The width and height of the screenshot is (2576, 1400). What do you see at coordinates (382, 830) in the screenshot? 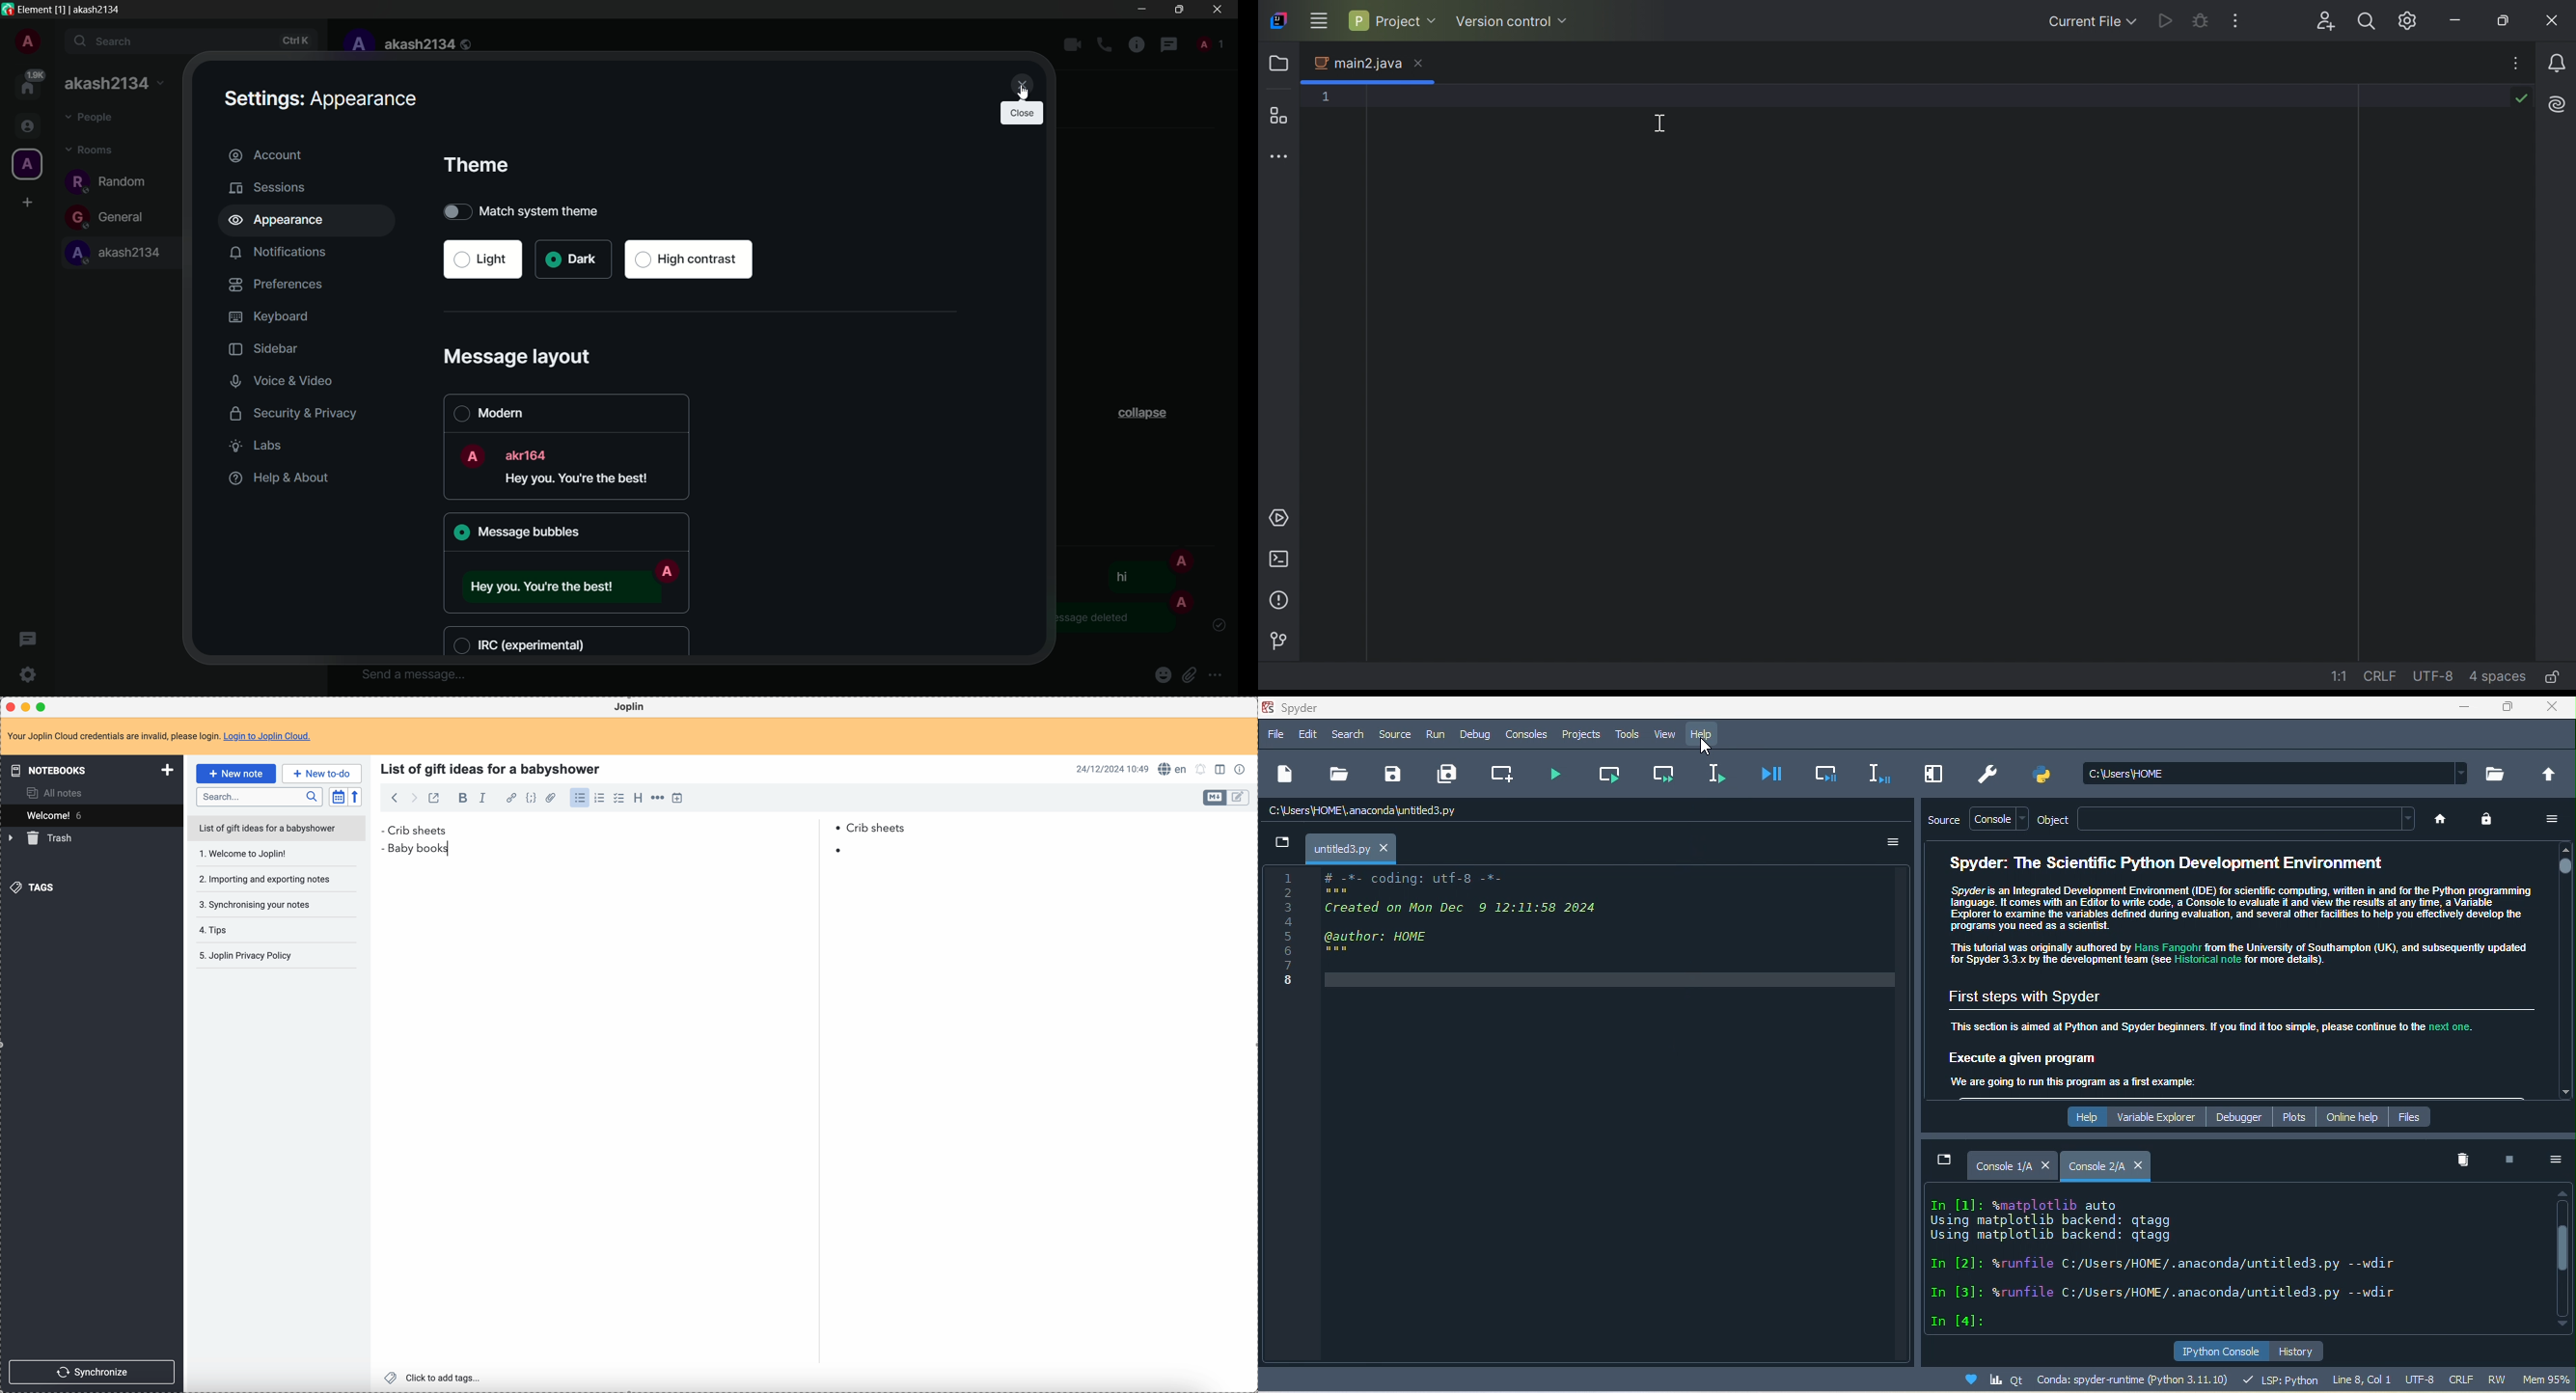
I see `bullet point` at bounding box center [382, 830].